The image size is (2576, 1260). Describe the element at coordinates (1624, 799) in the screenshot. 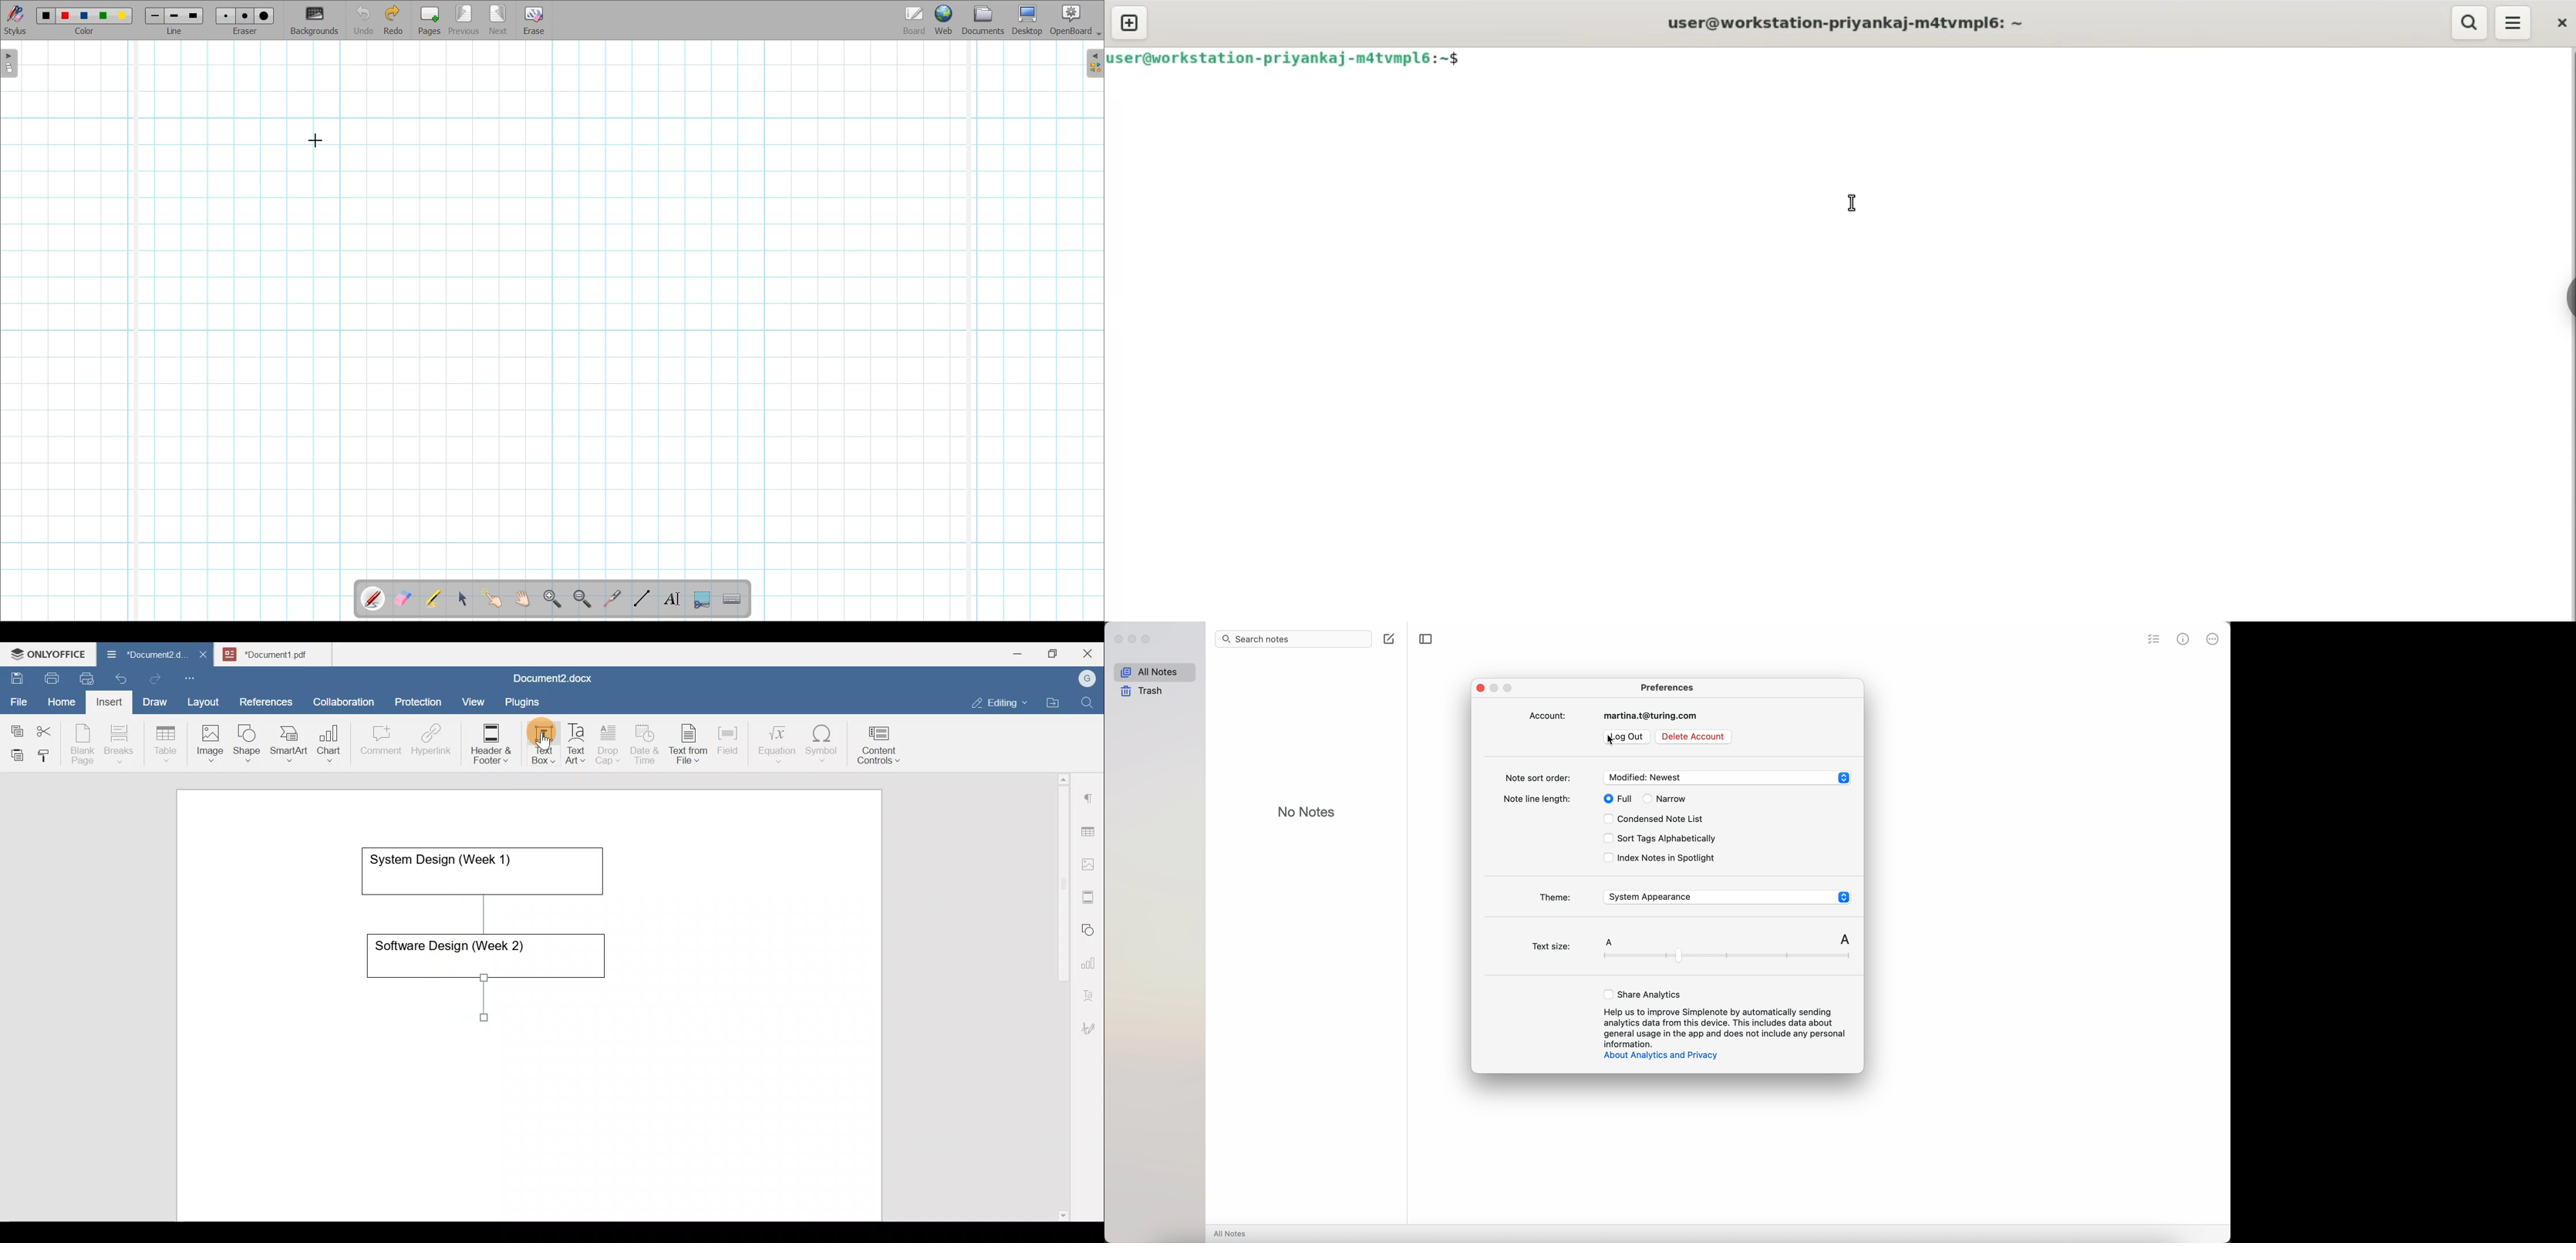

I see `full` at that location.